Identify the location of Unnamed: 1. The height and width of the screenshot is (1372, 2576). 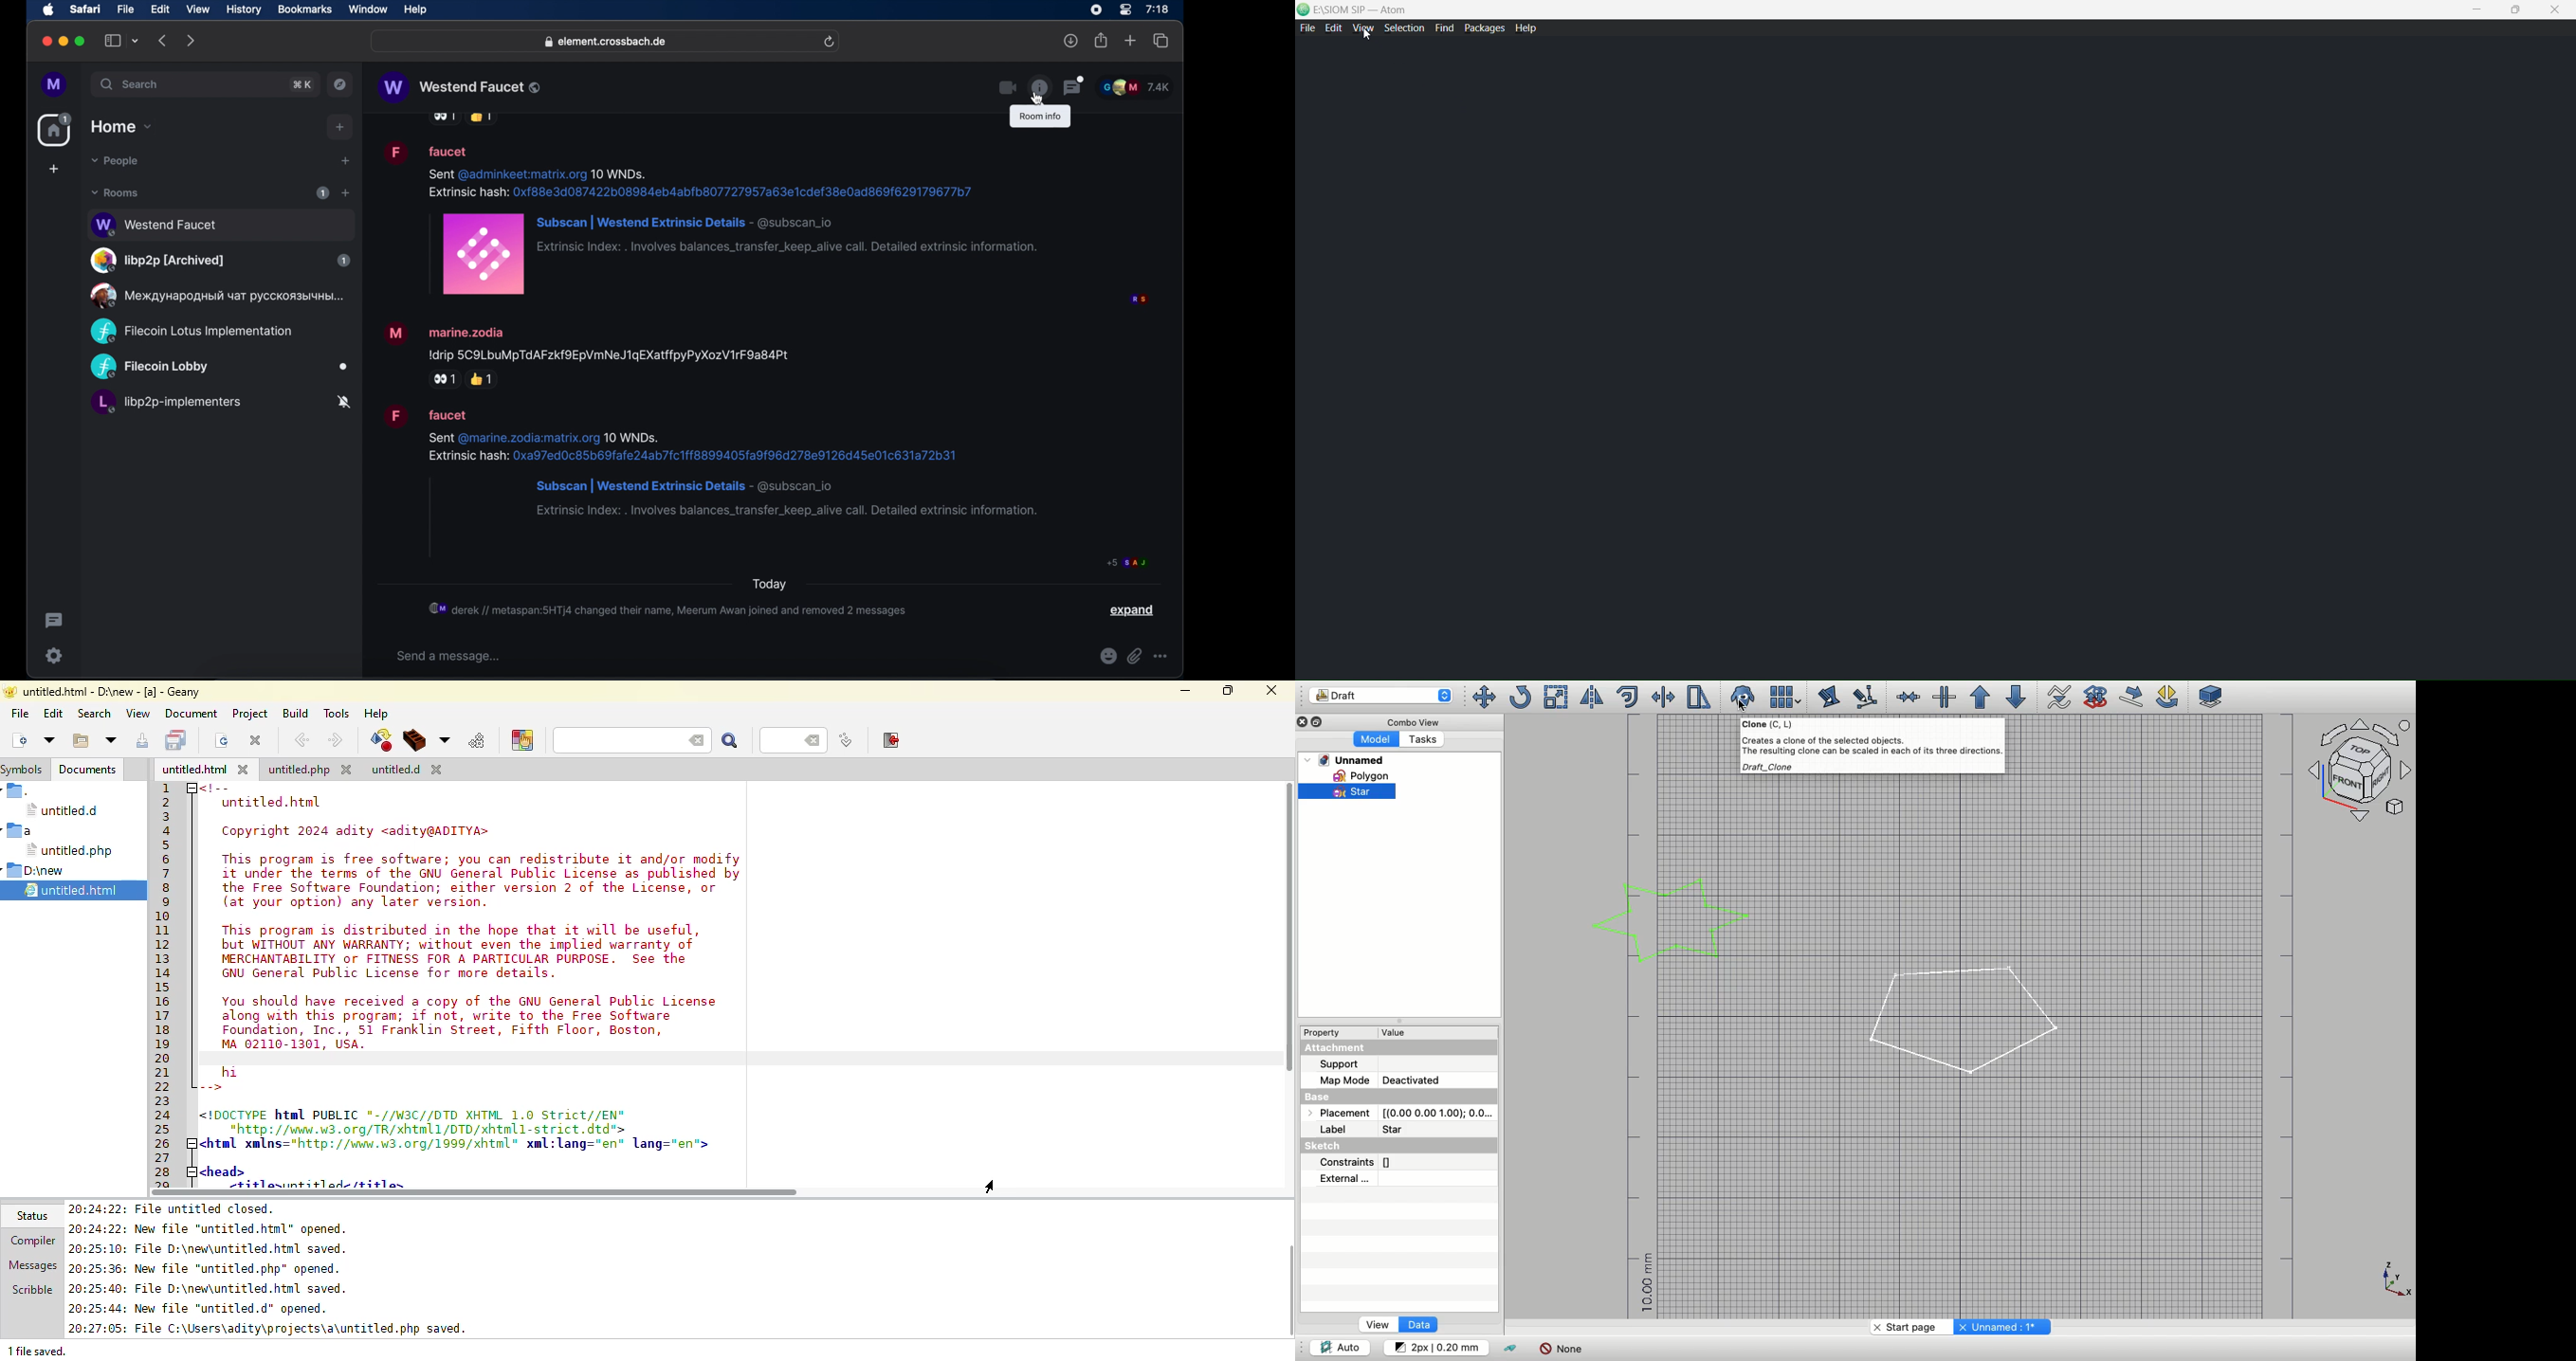
(2001, 1327).